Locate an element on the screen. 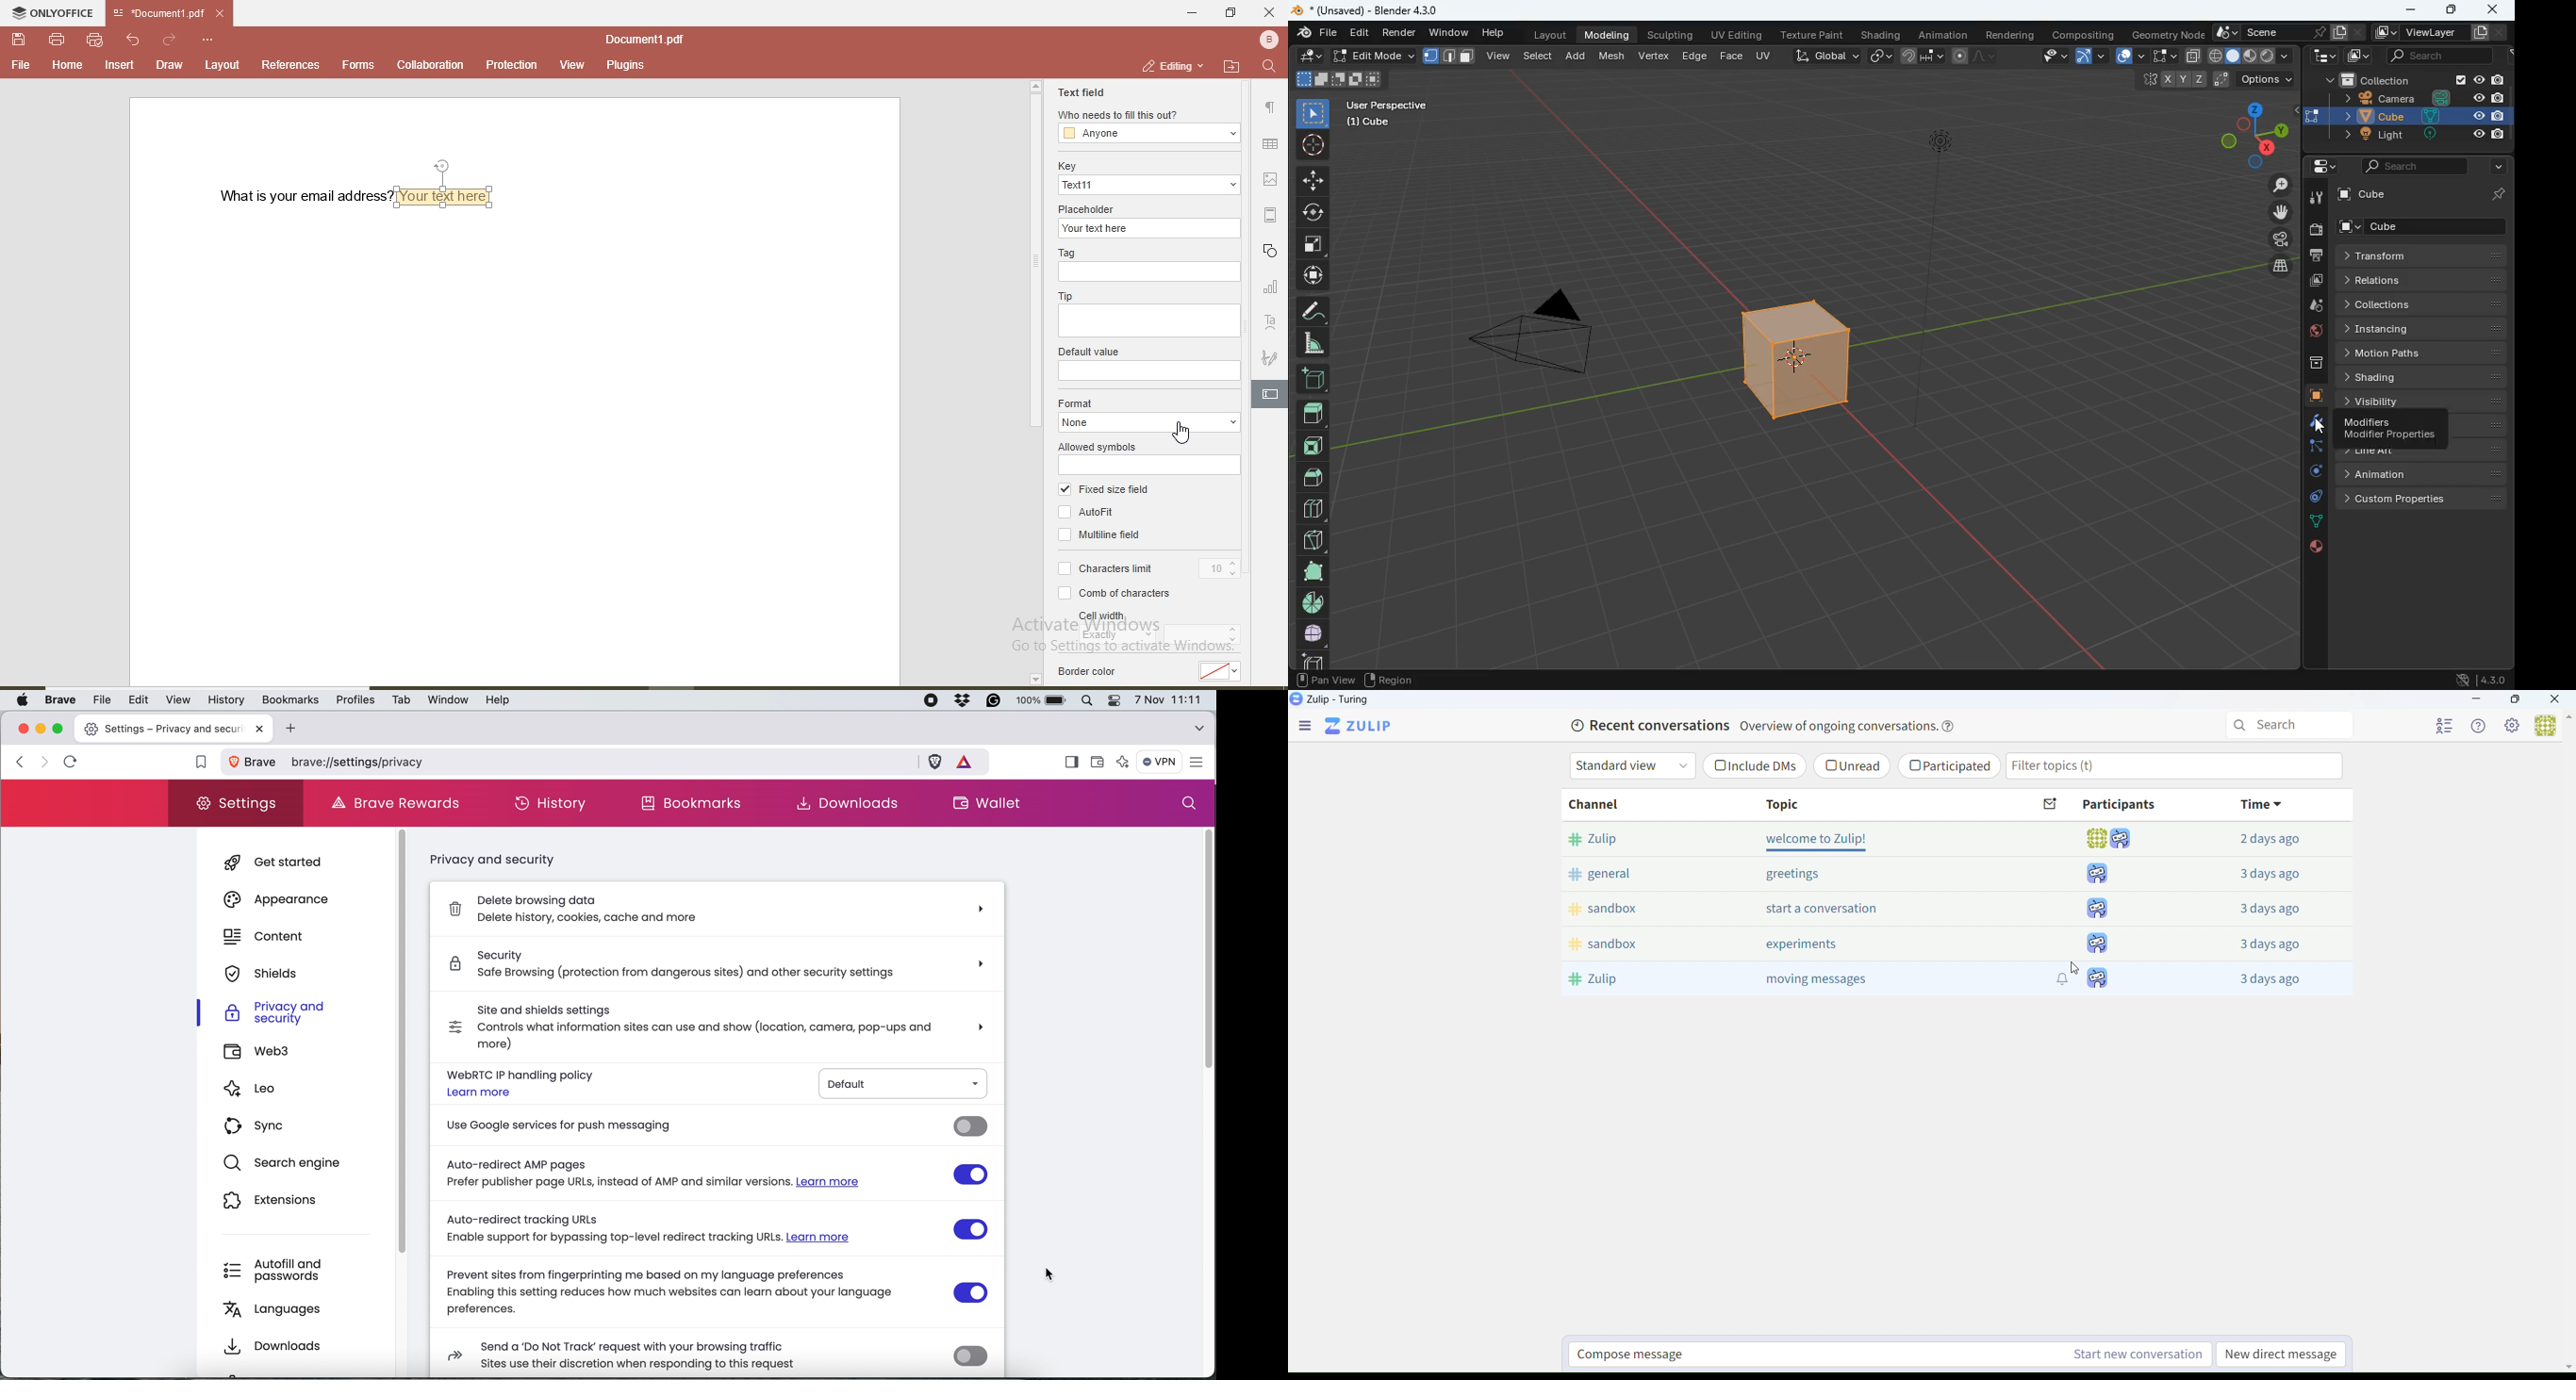 The height and width of the screenshot is (1400, 2576). shields is located at coordinates (269, 973).